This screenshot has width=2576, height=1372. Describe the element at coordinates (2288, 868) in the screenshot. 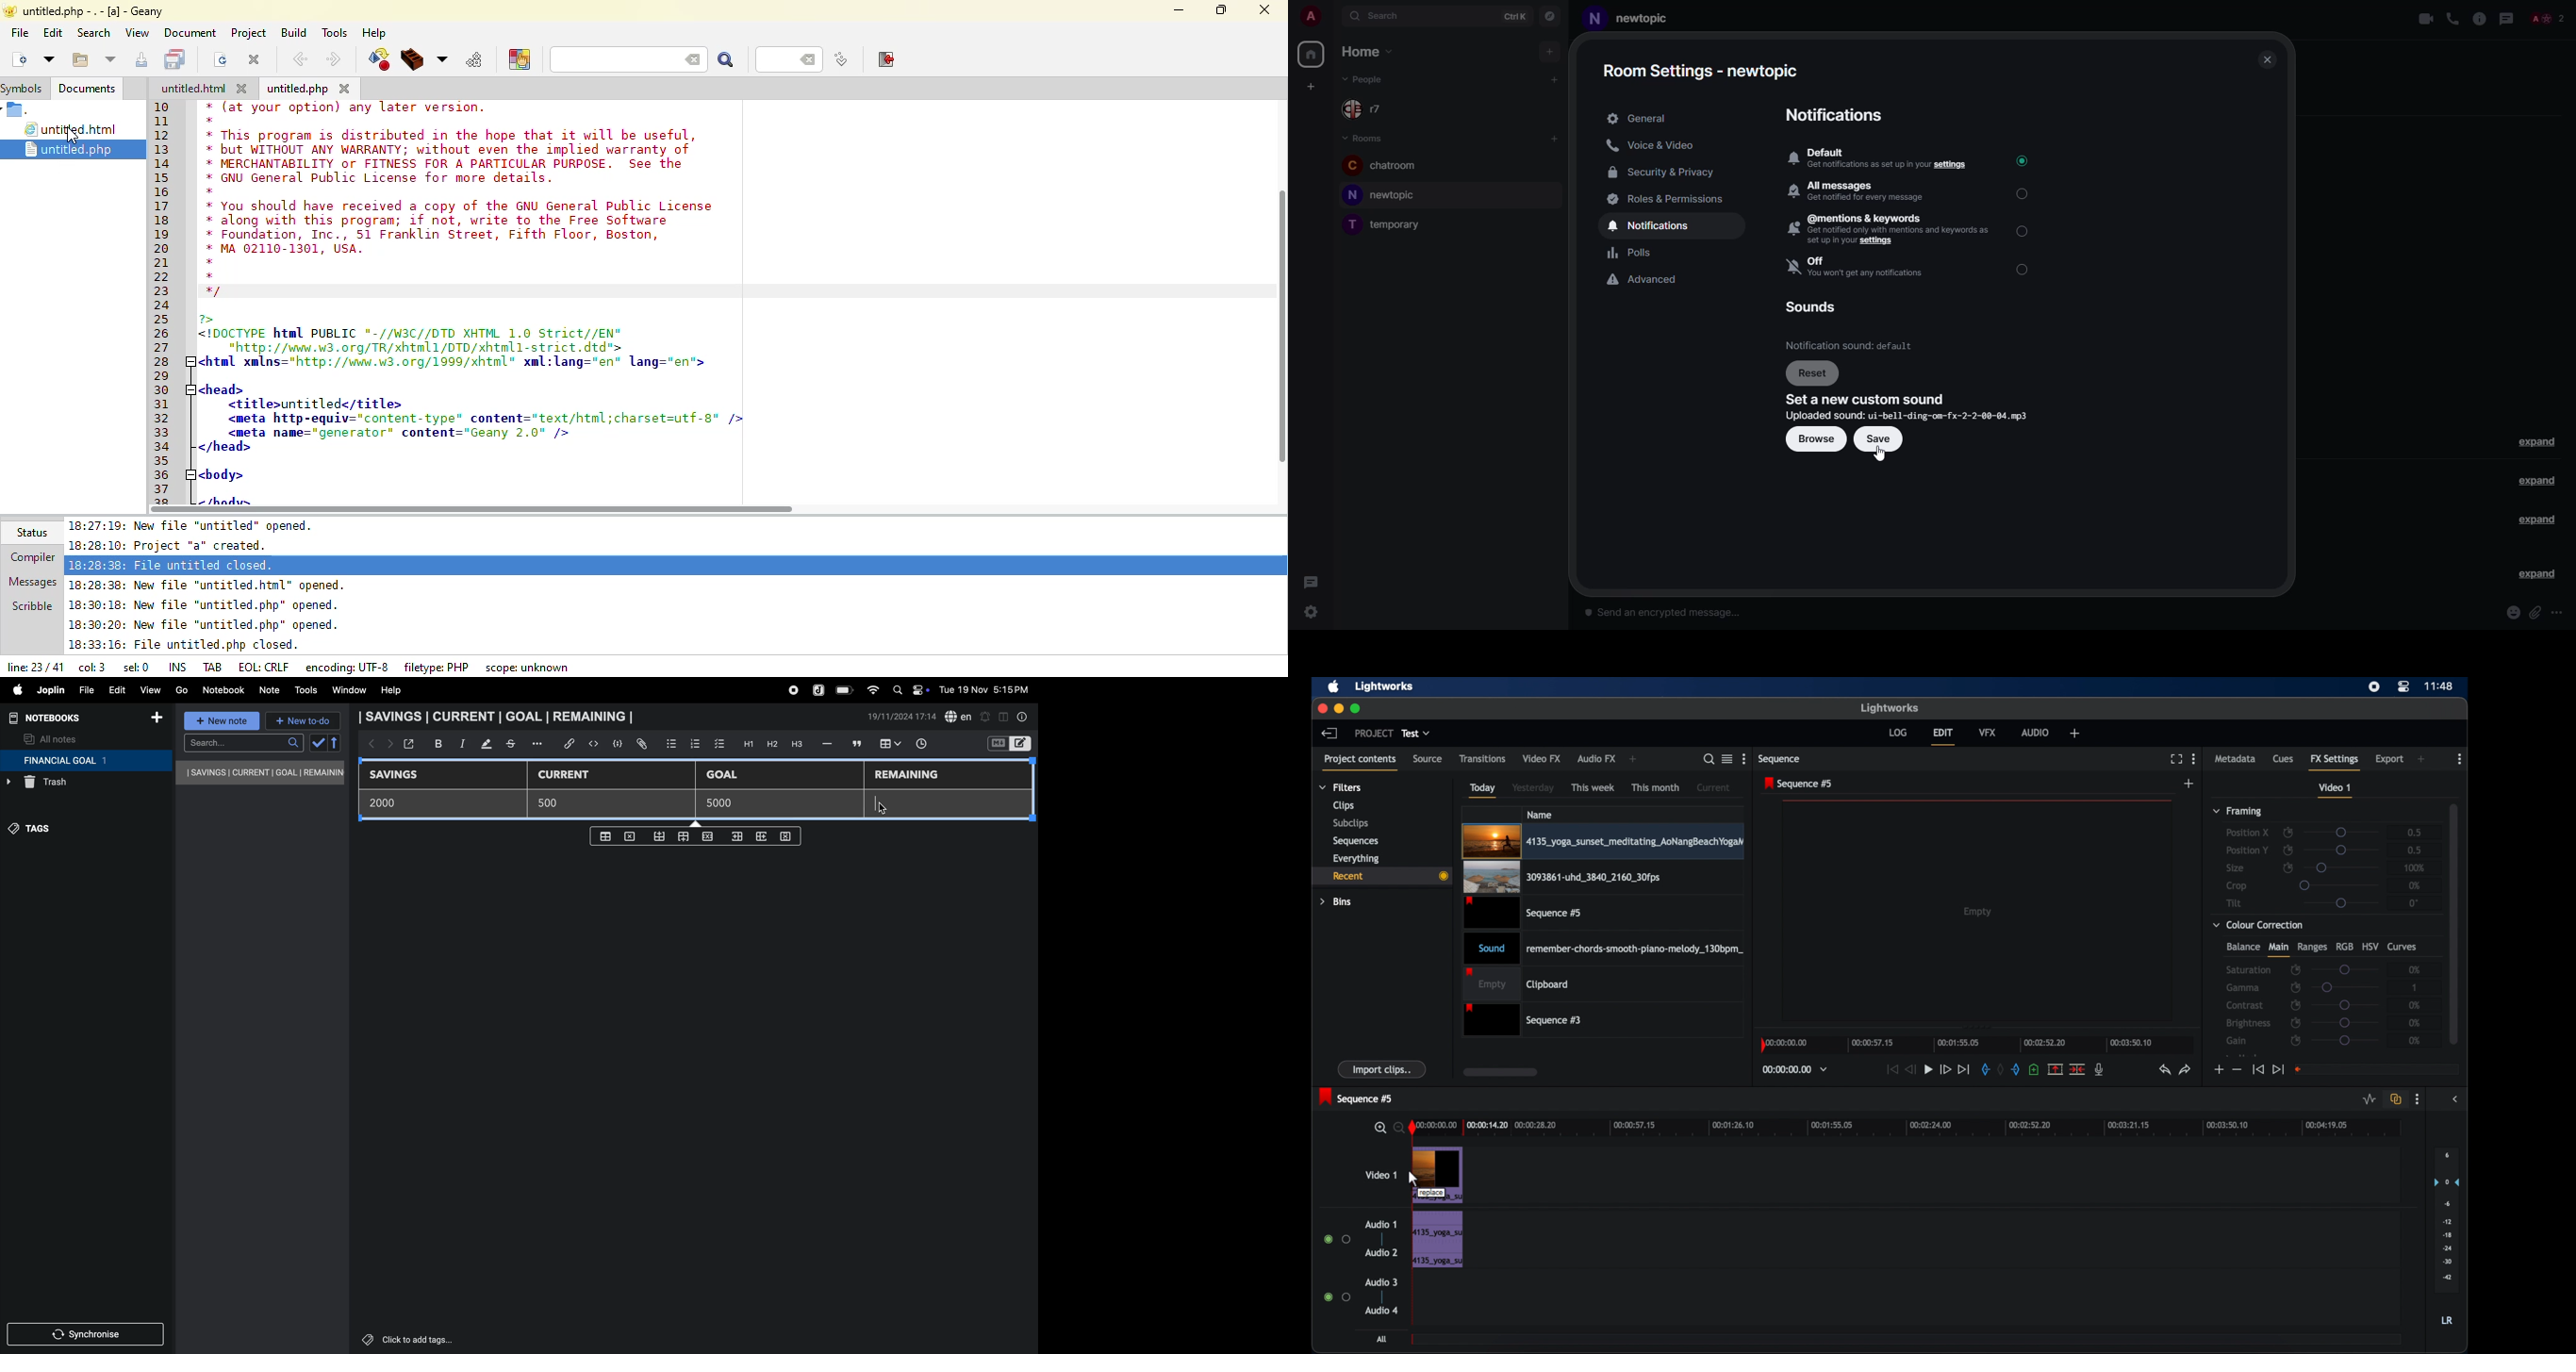

I see `enable/disable keyframes` at that location.